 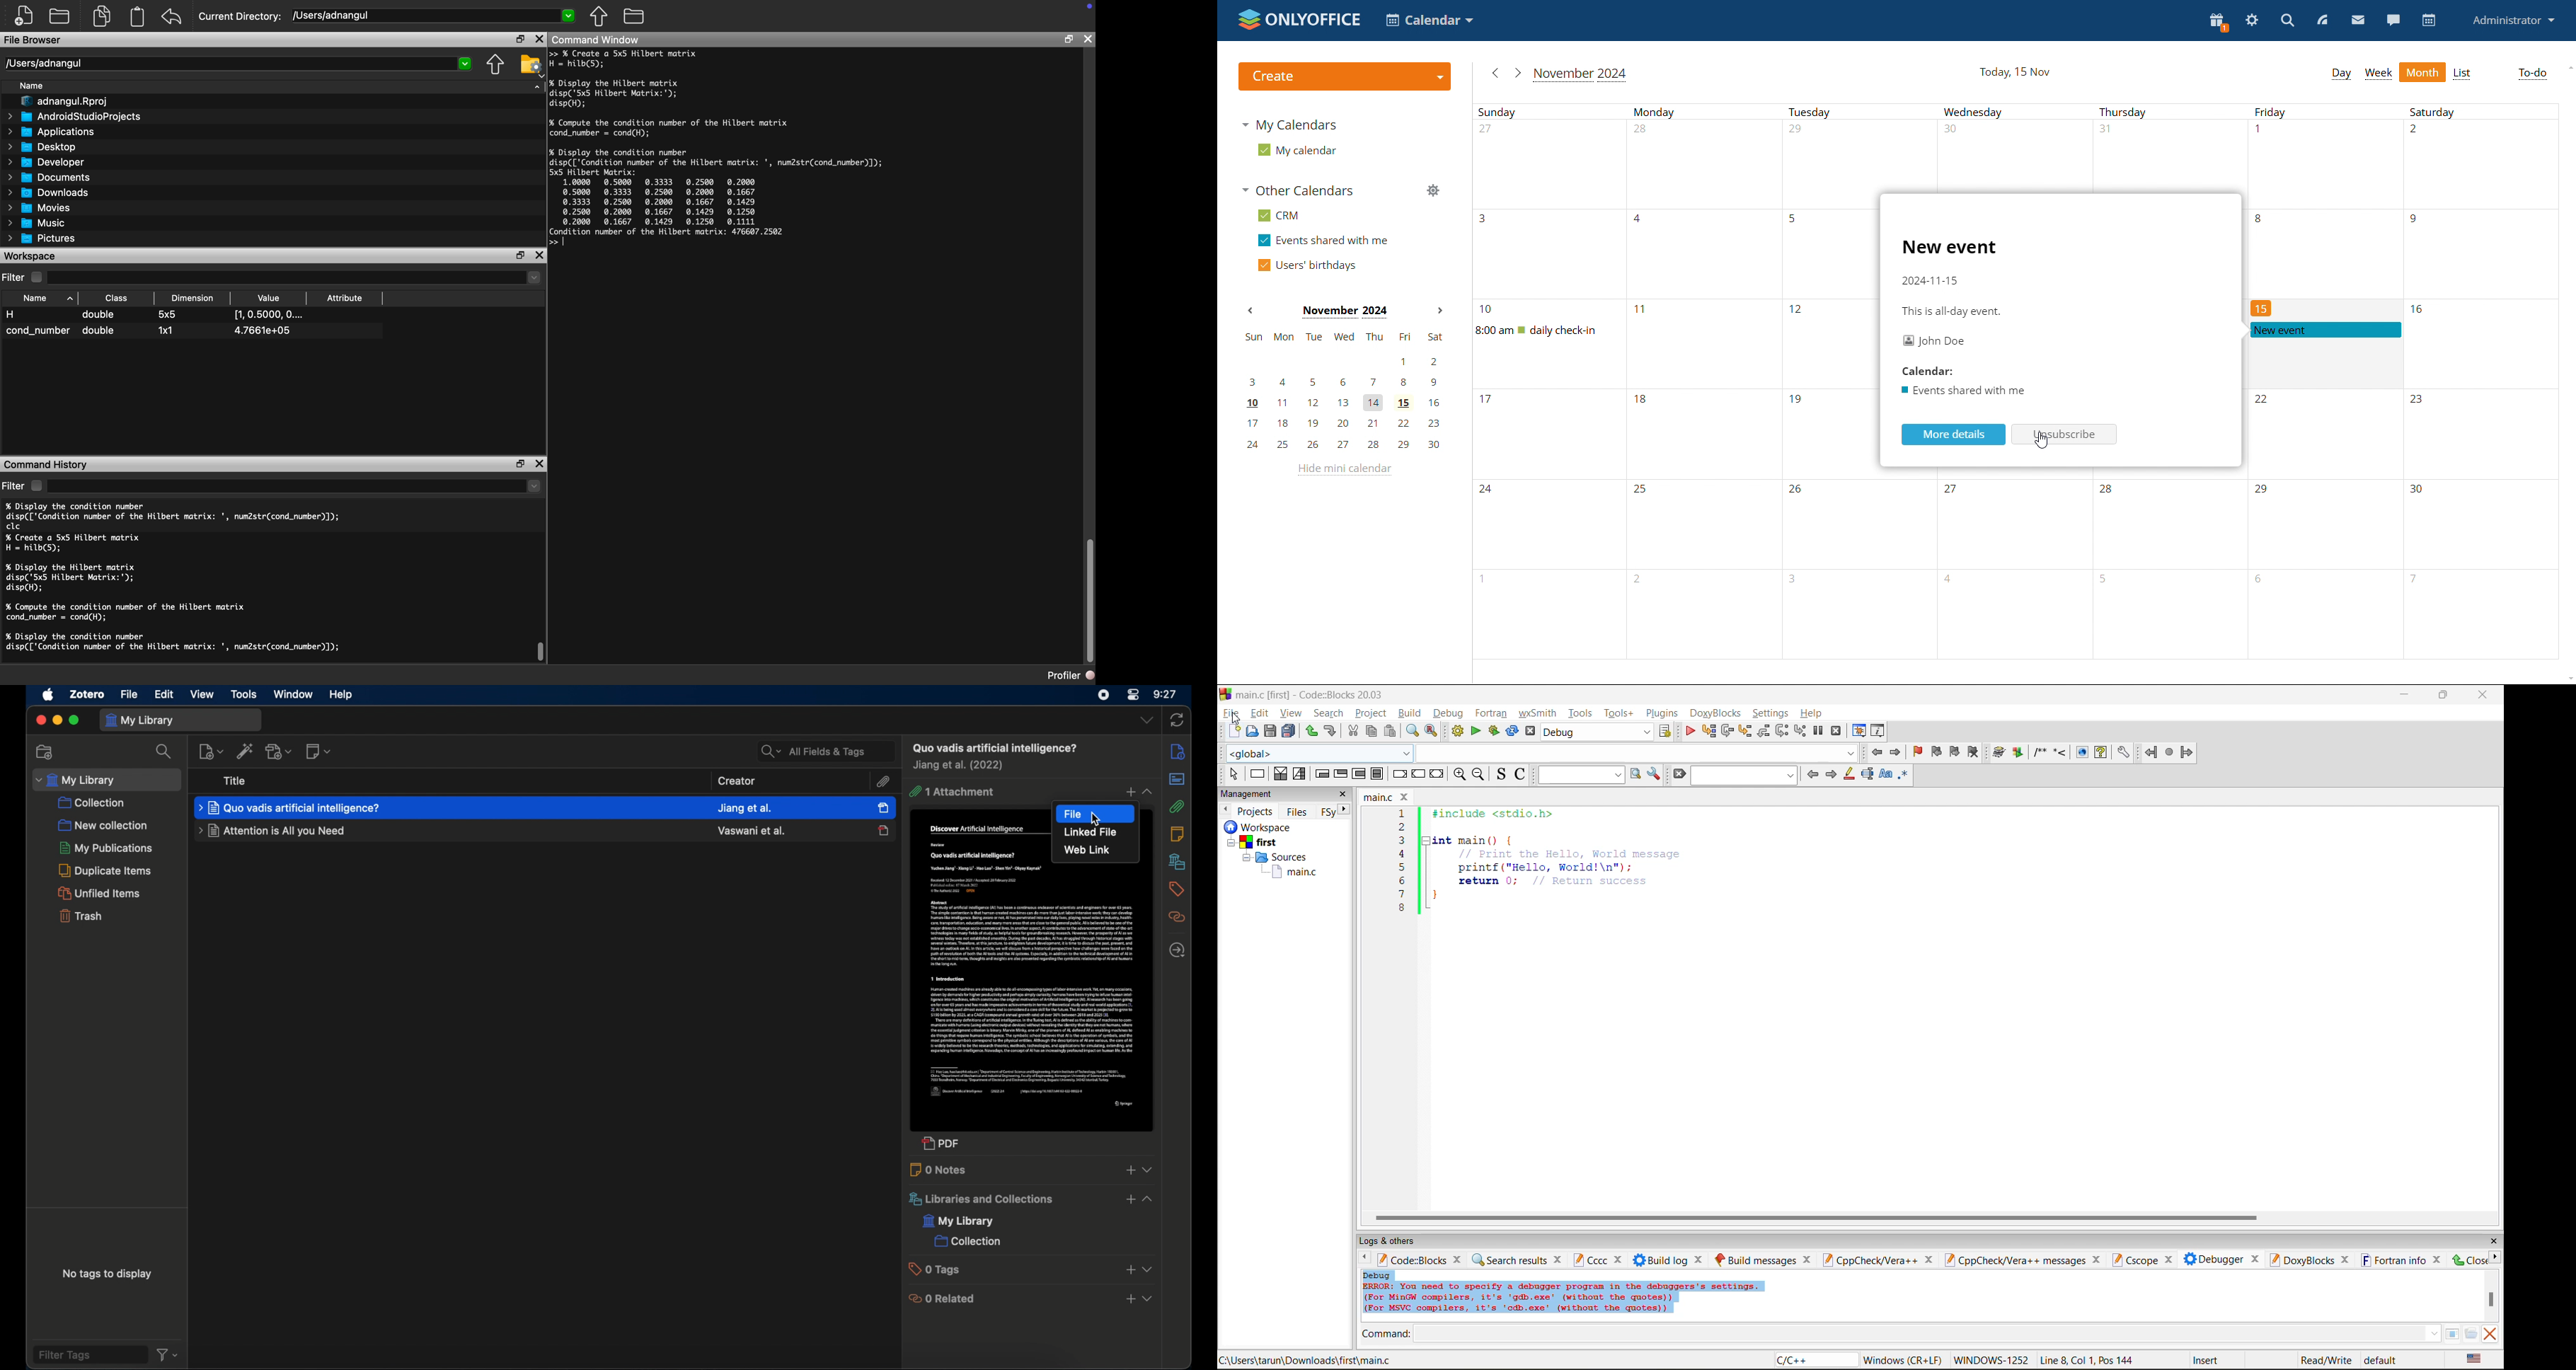 What do you see at coordinates (1372, 731) in the screenshot?
I see `copy` at bounding box center [1372, 731].